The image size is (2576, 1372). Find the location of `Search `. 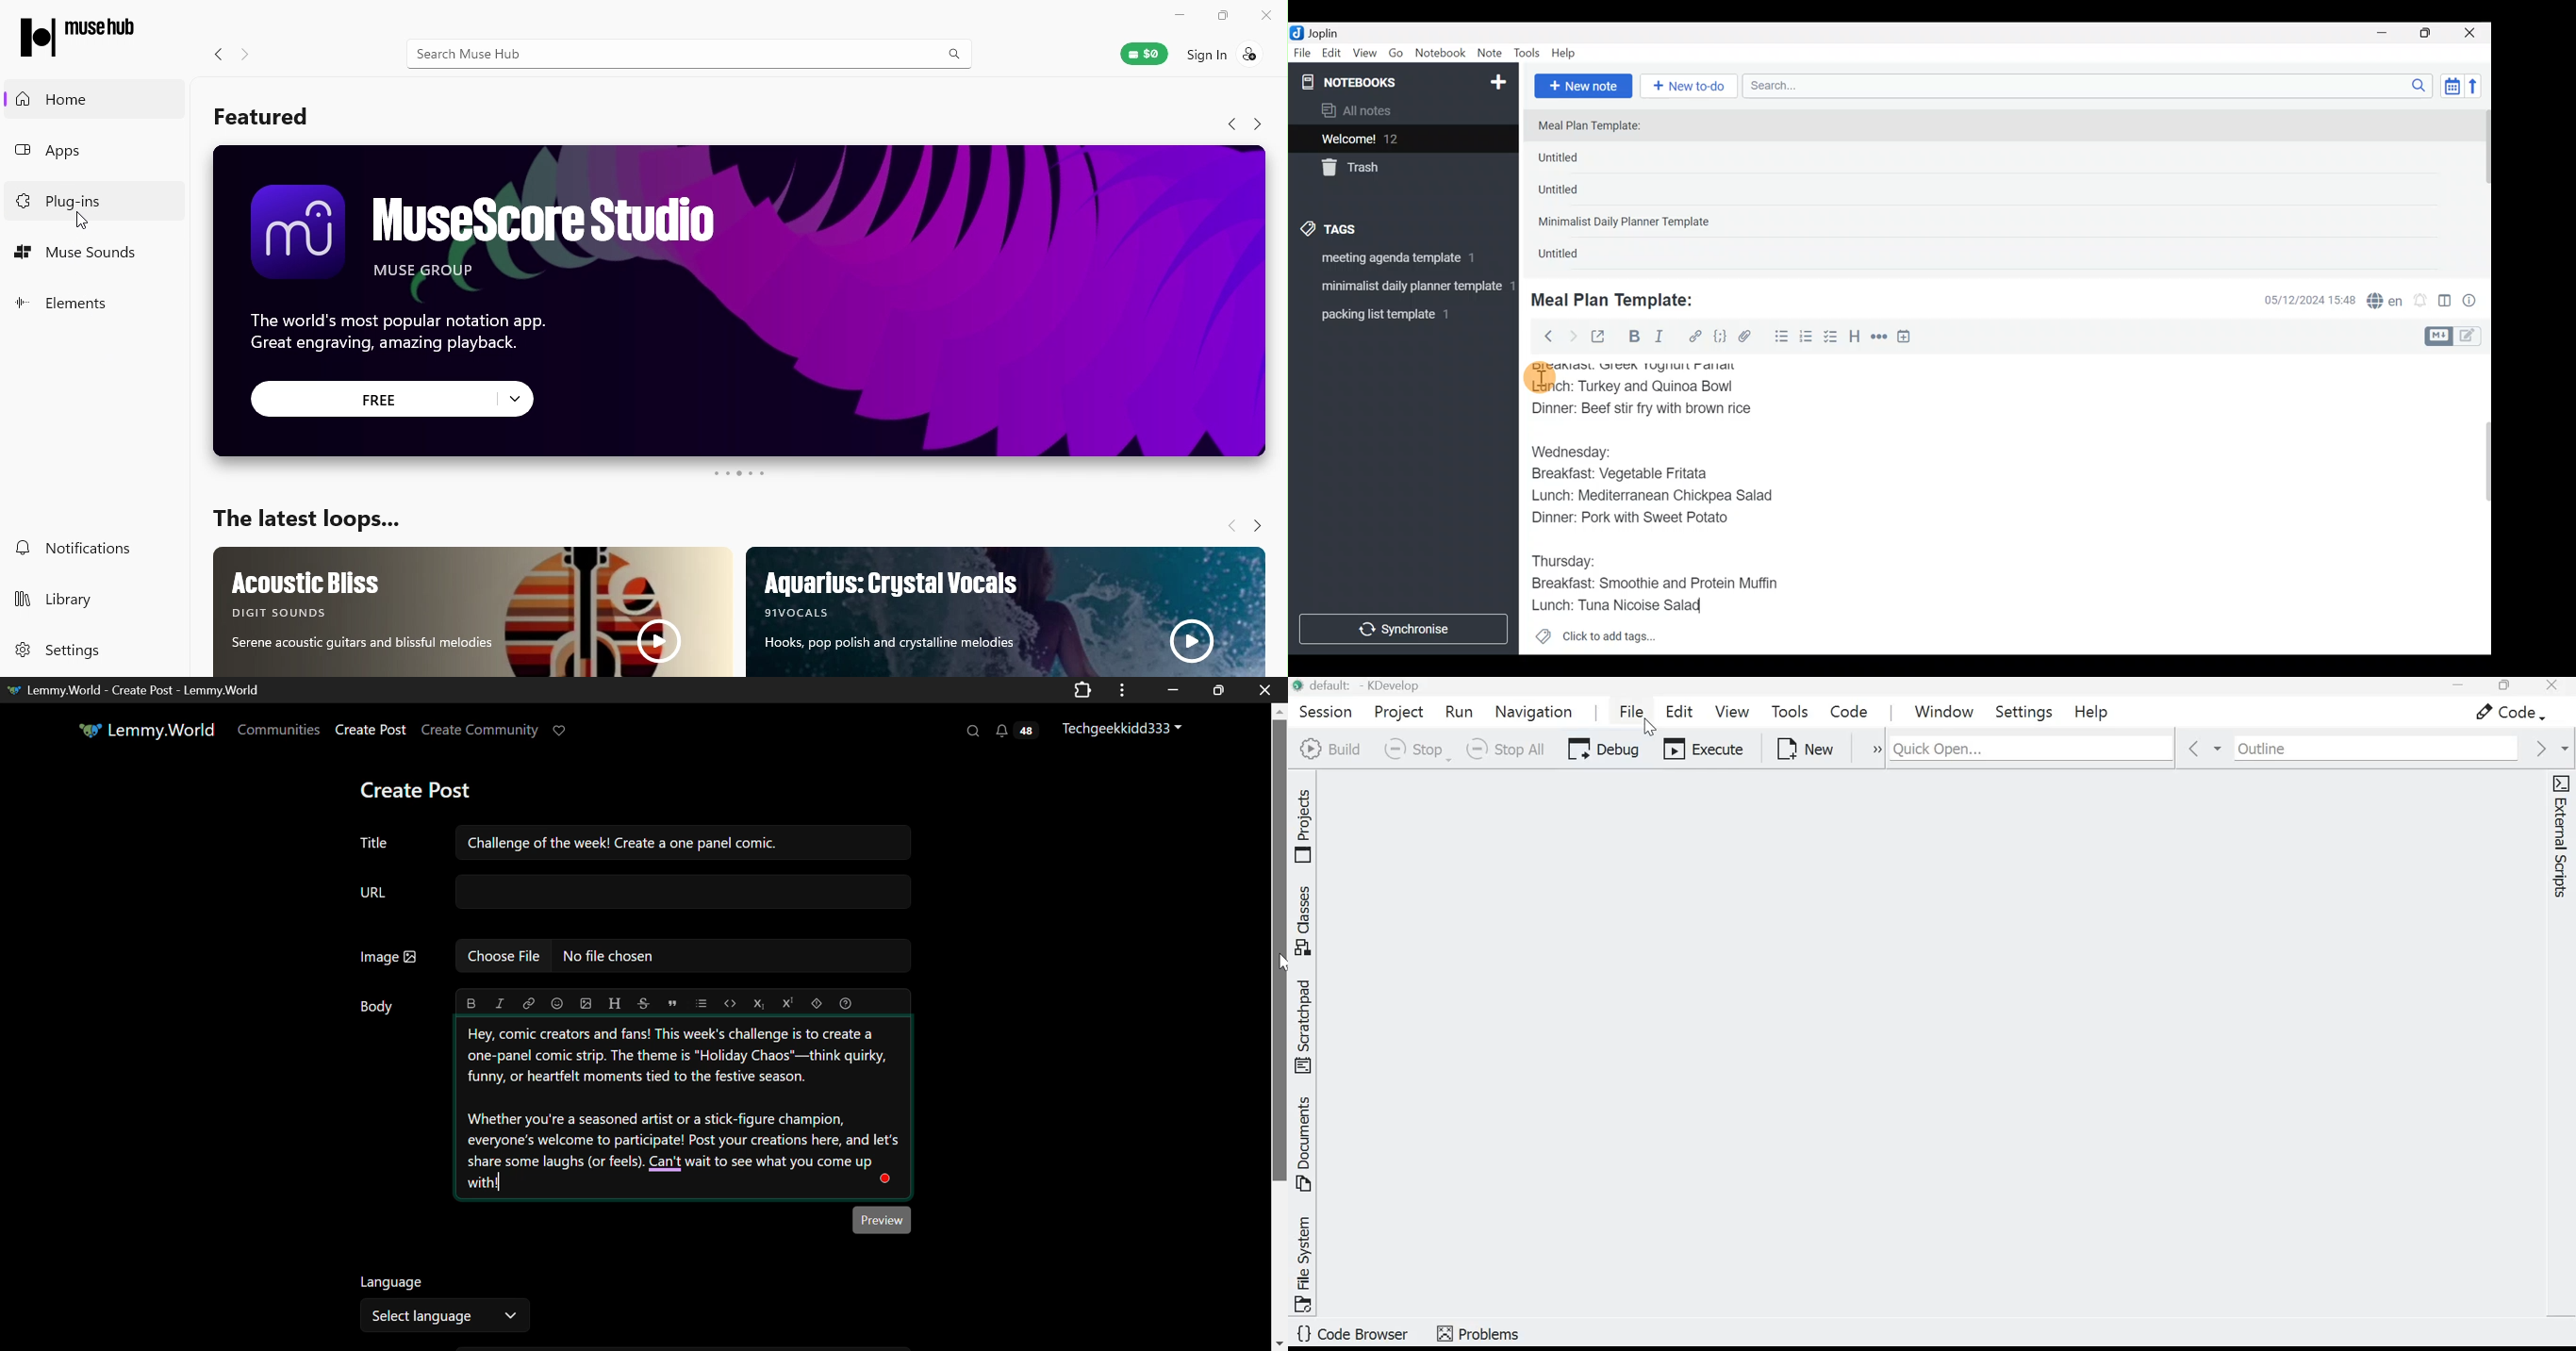

Search  is located at coordinates (972, 731).